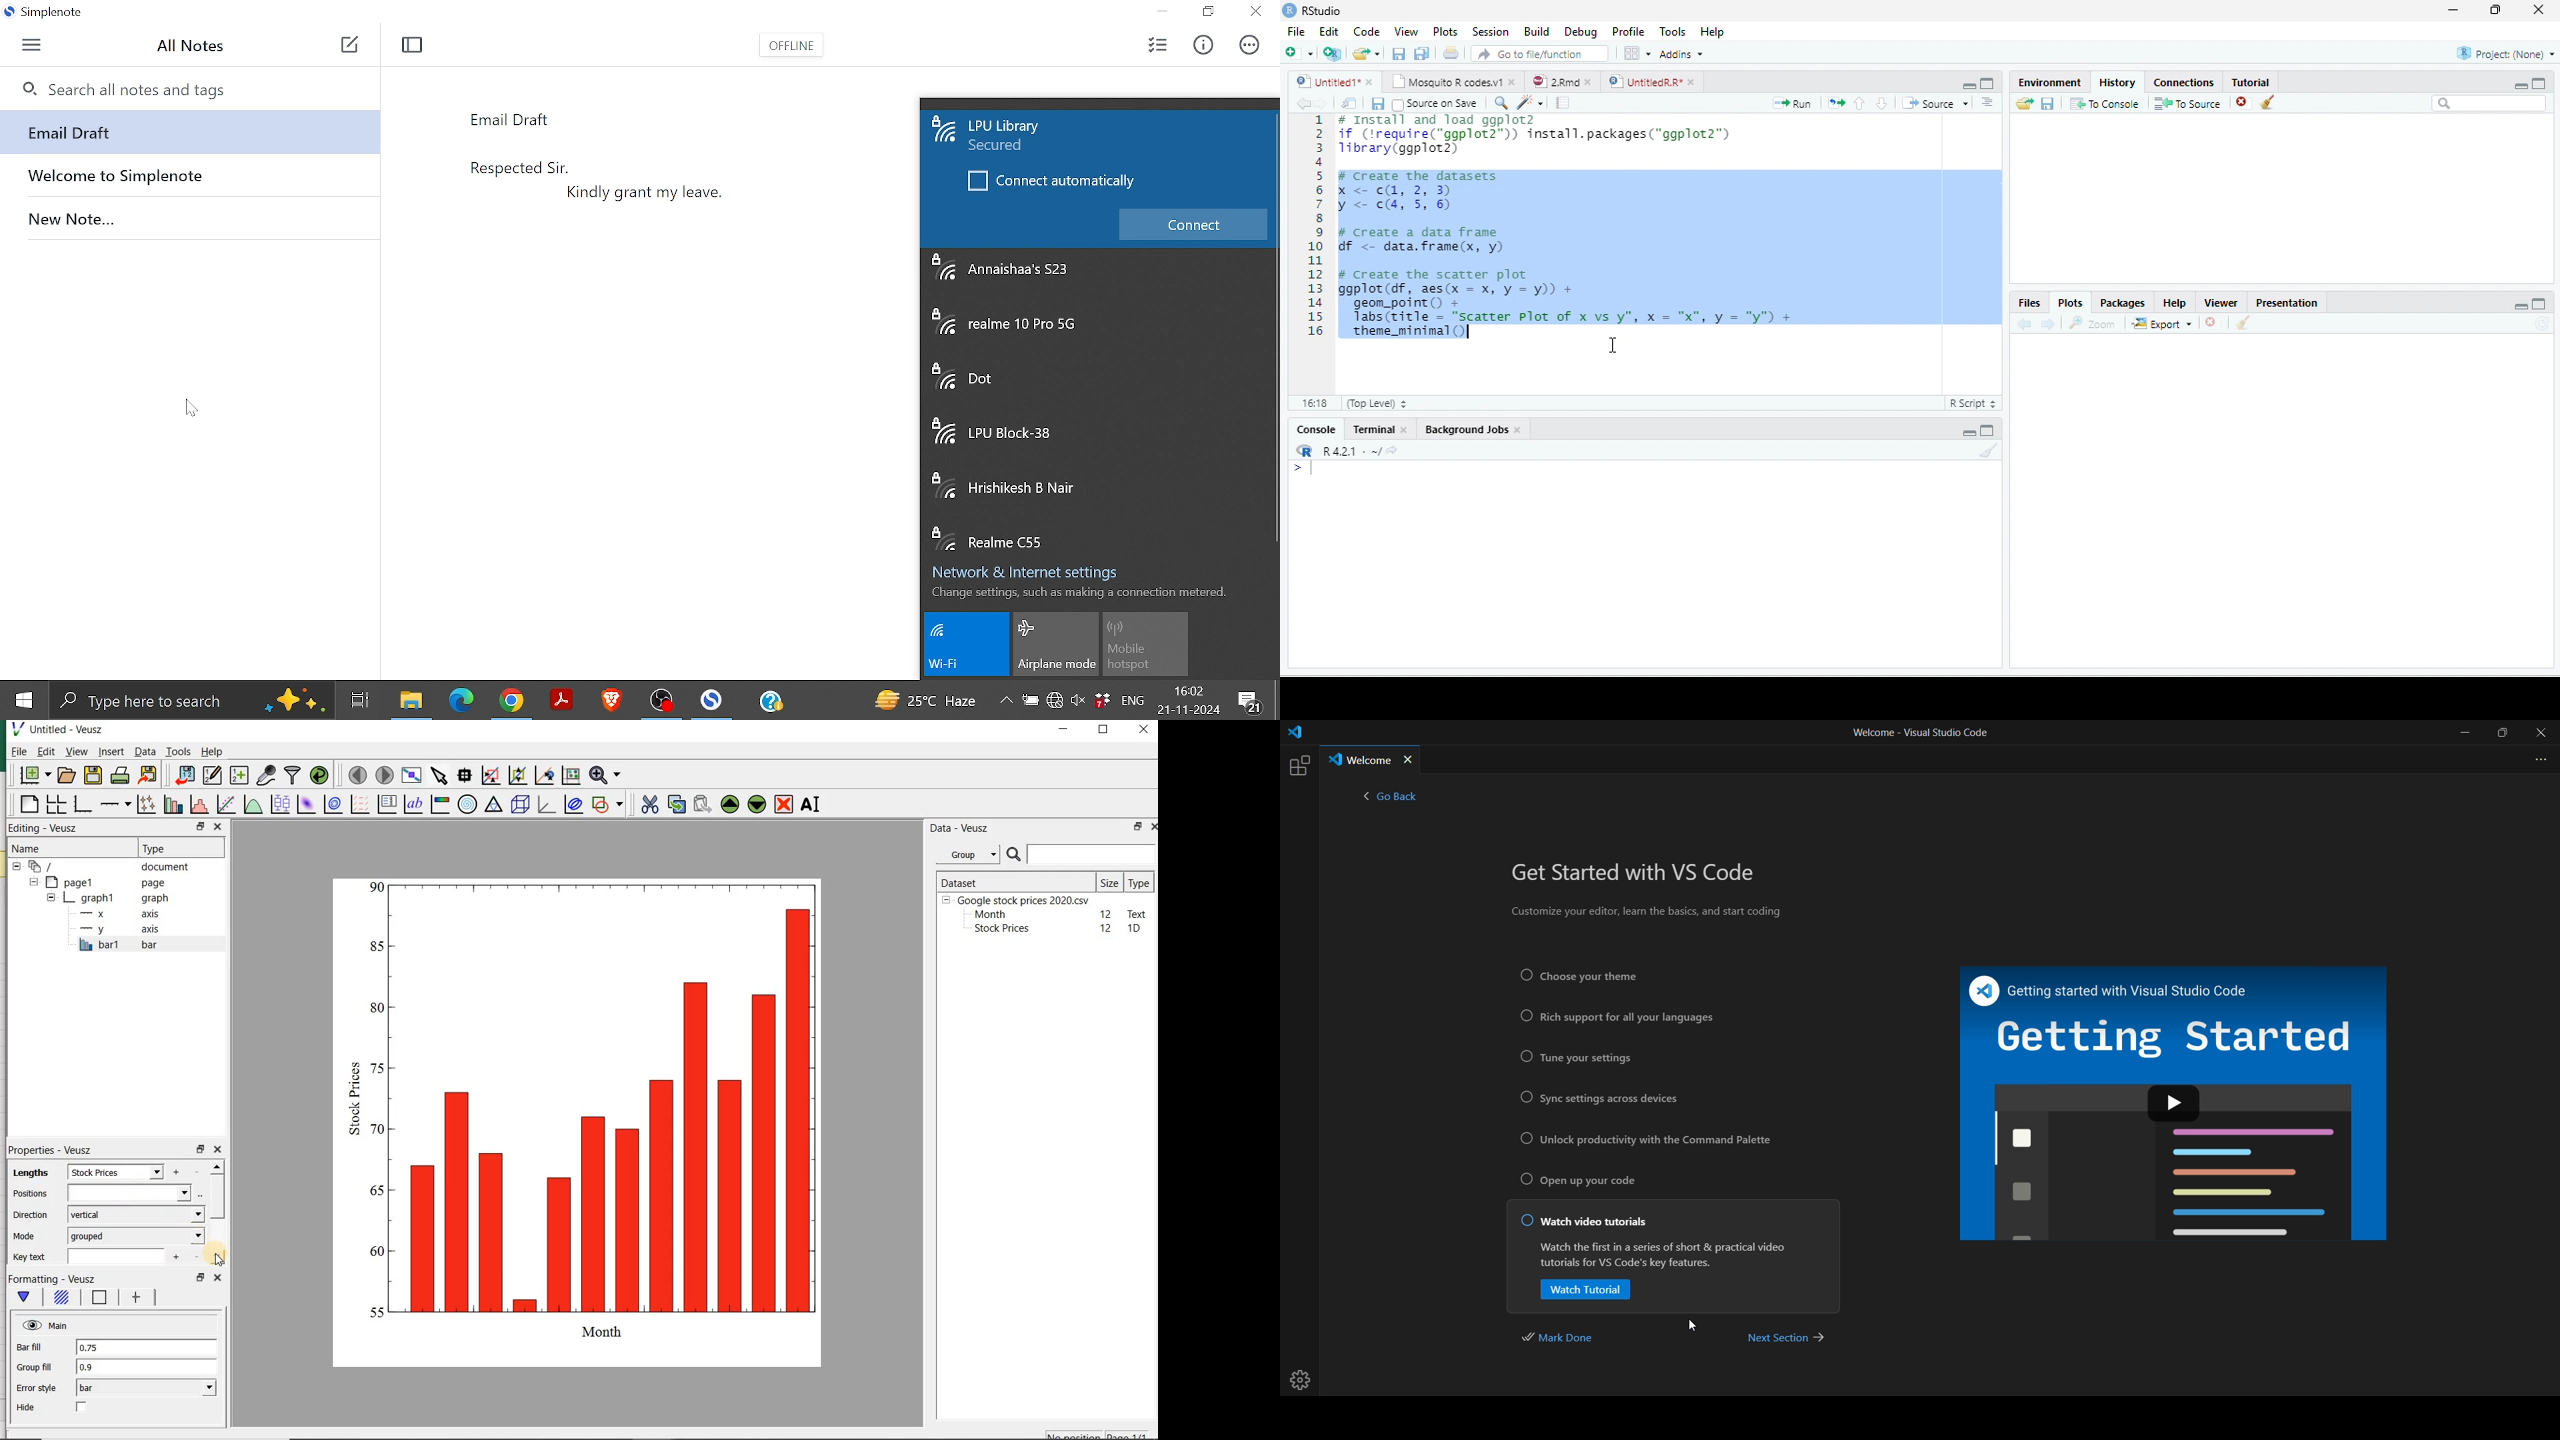  Describe the element at coordinates (703, 805) in the screenshot. I see `paste widget from the clipboard` at that location.